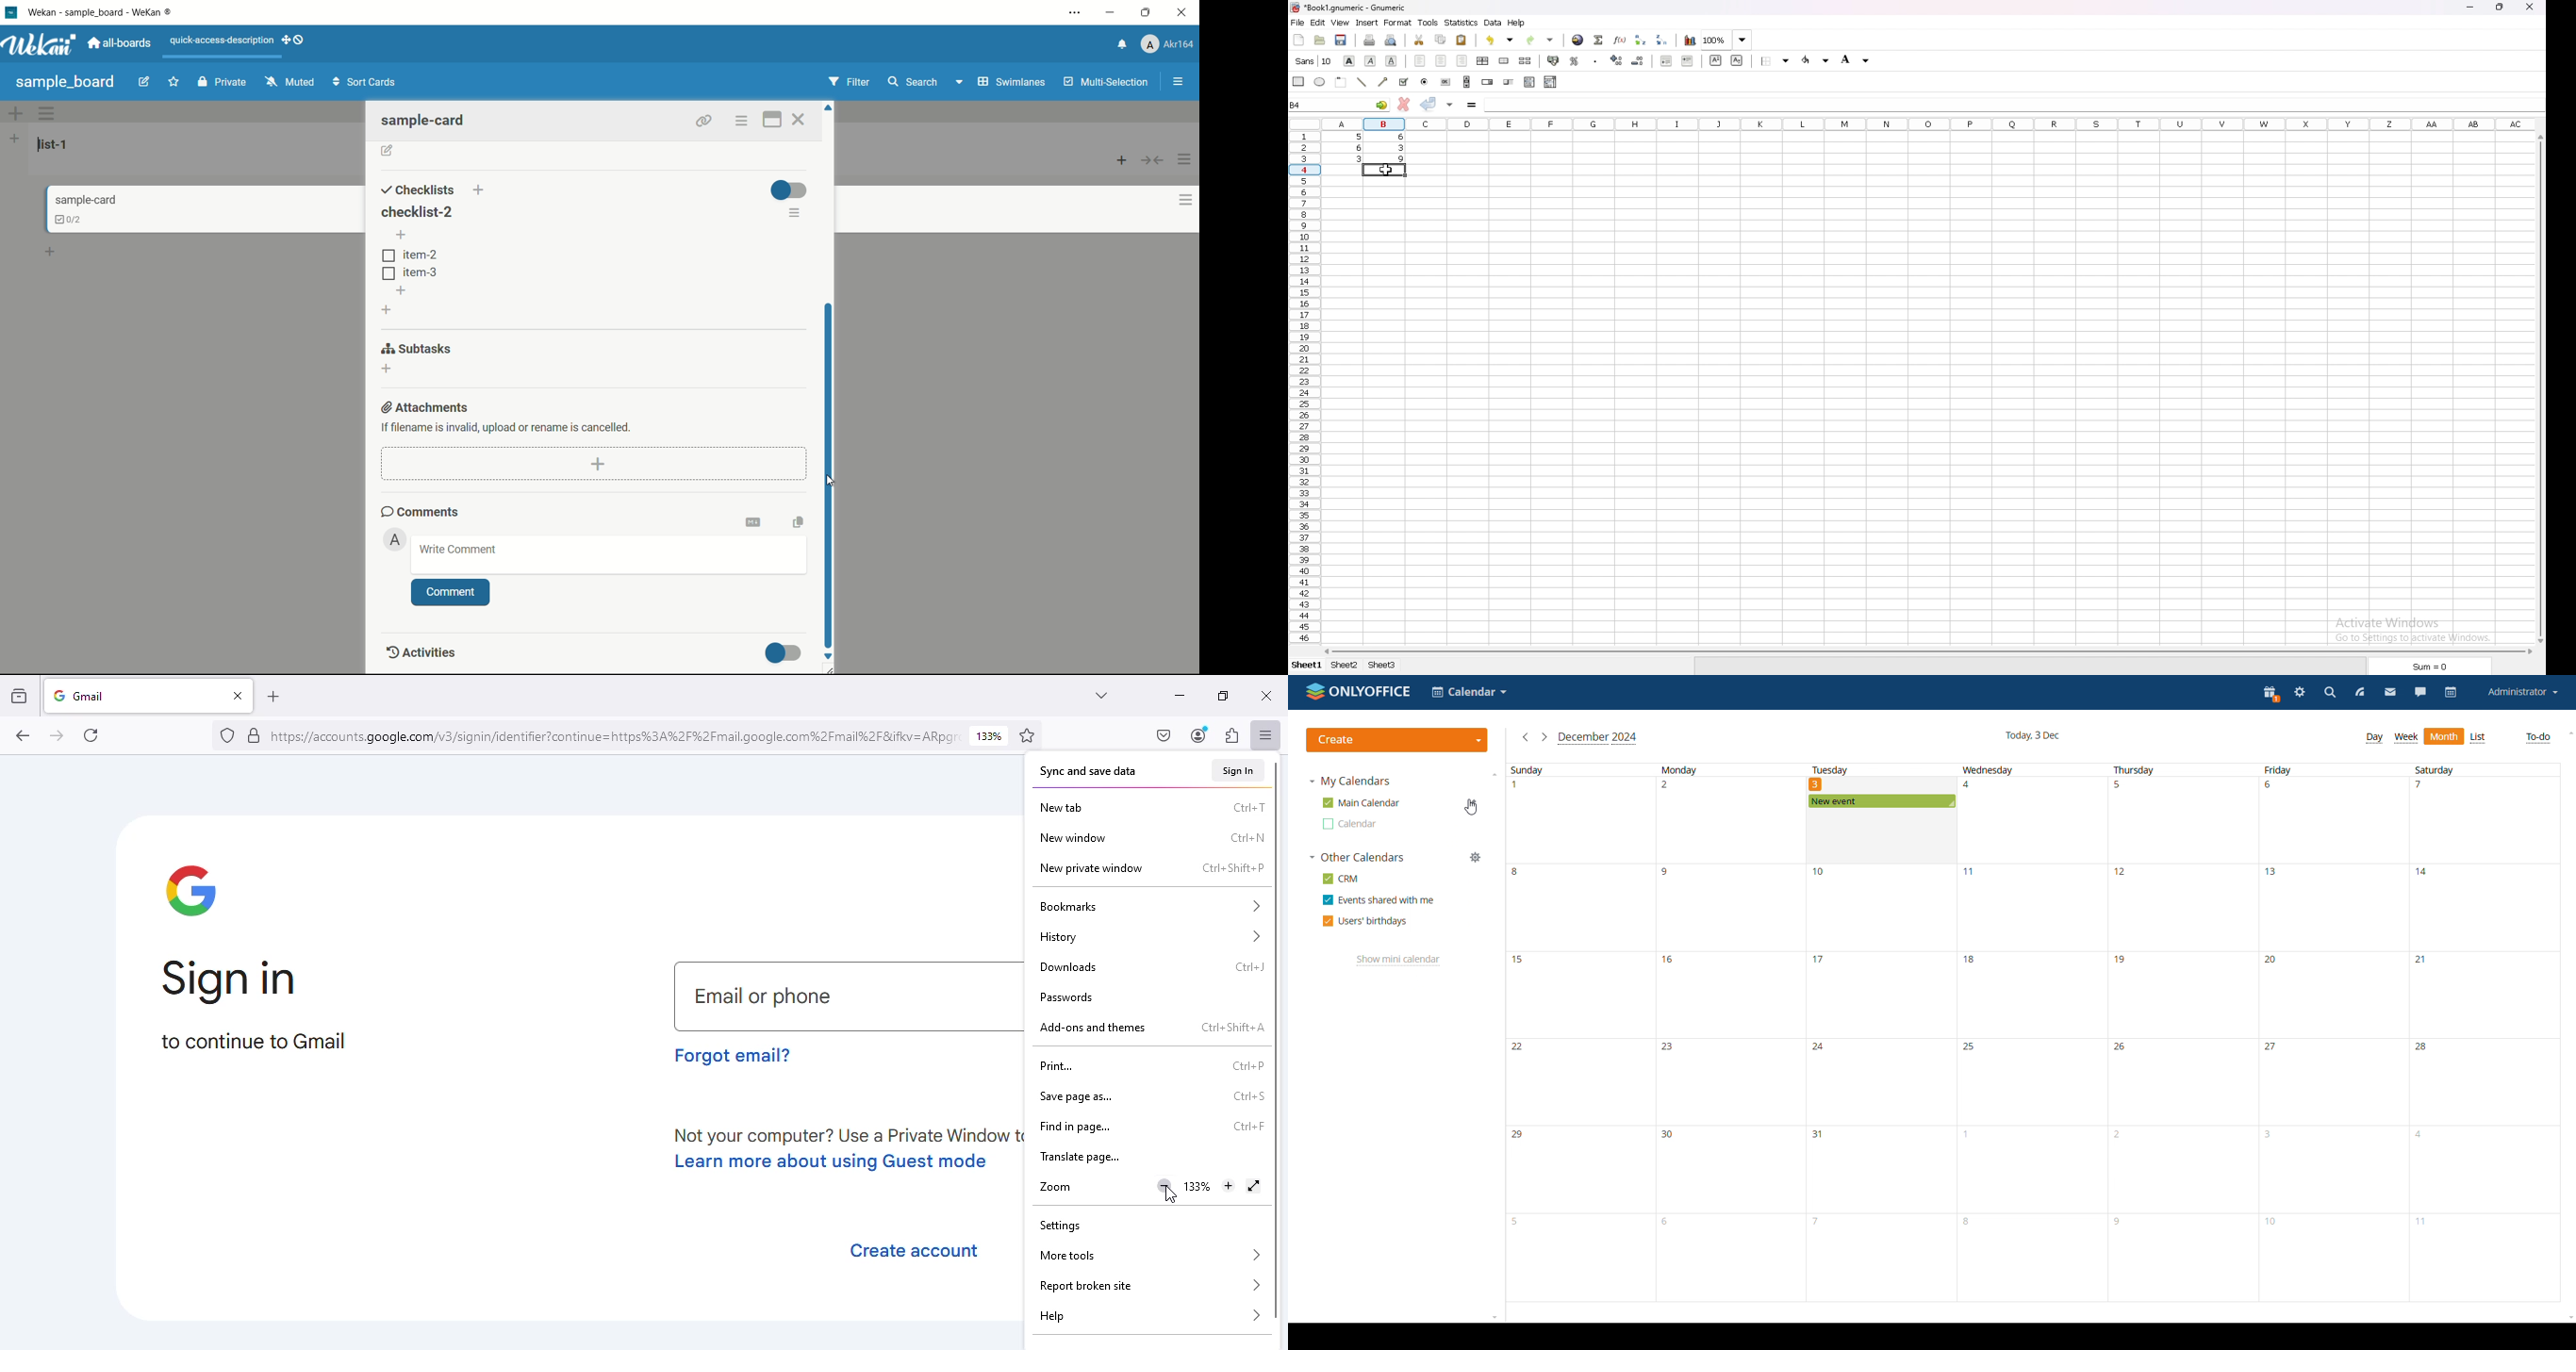  Describe the element at coordinates (1883, 1170) in the screenshot. I see `date` at that location.